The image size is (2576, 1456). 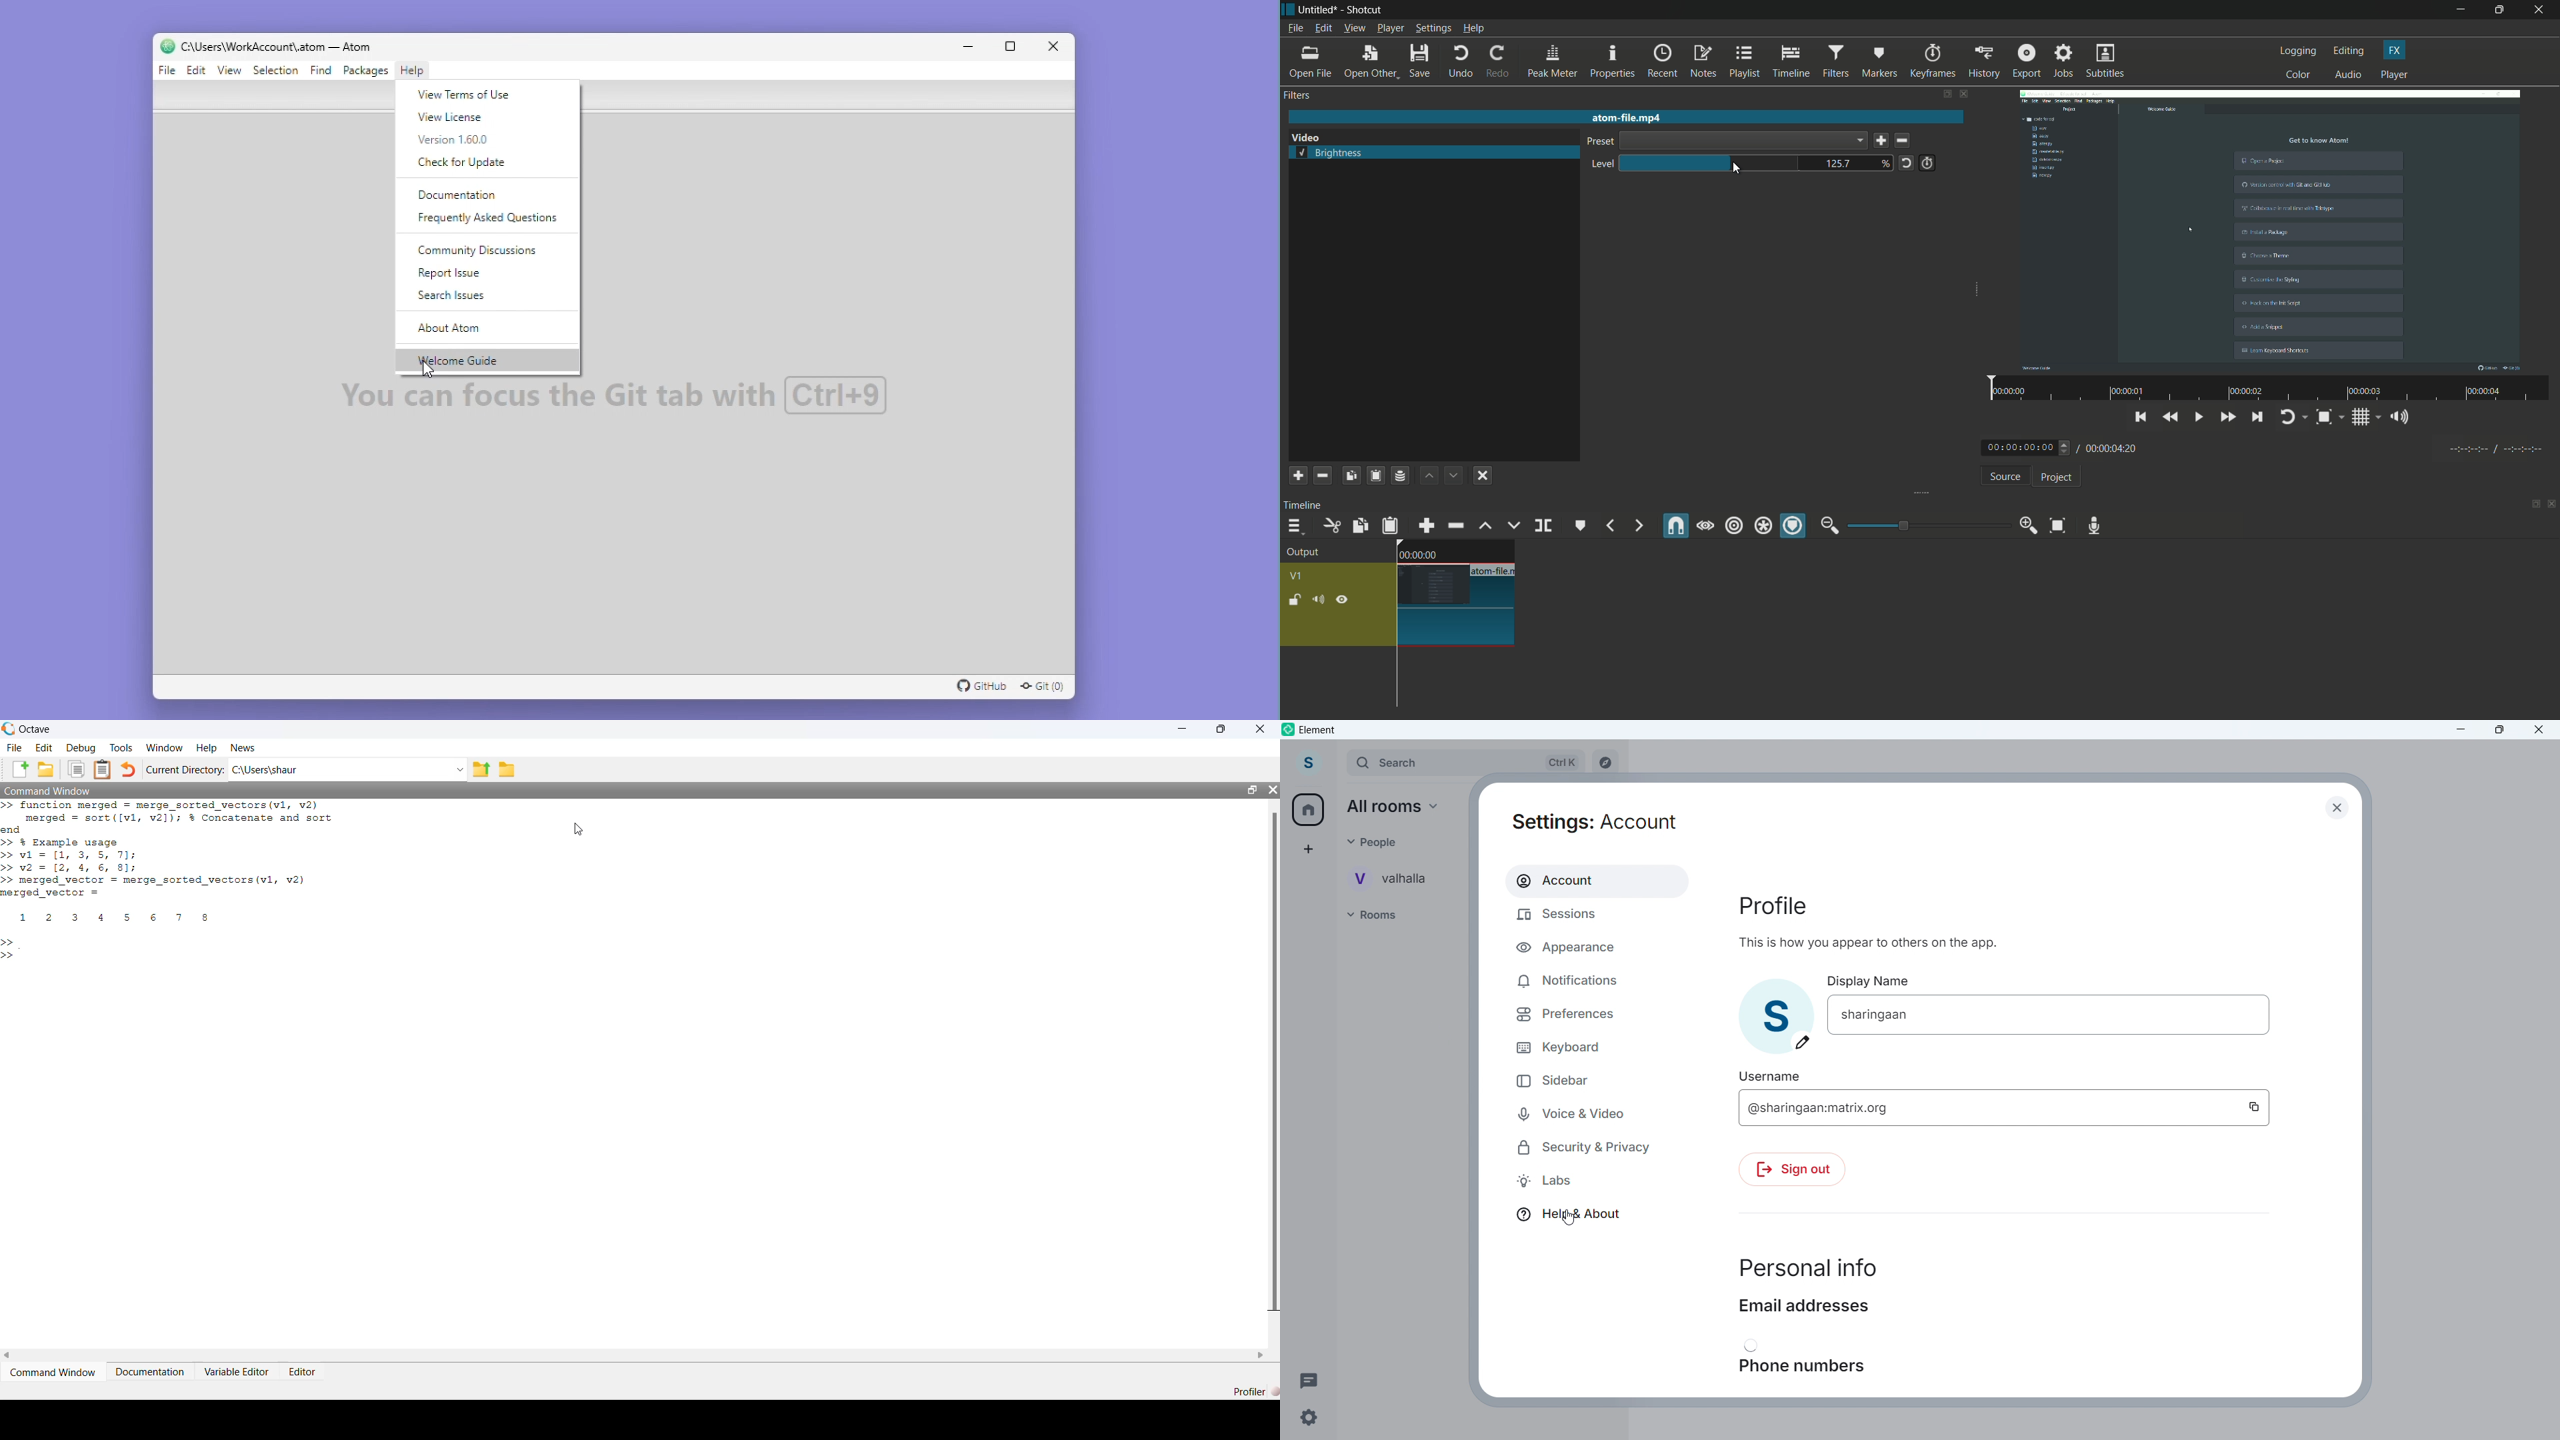 I want to click on show tabs, so click(x=2531, y=505).